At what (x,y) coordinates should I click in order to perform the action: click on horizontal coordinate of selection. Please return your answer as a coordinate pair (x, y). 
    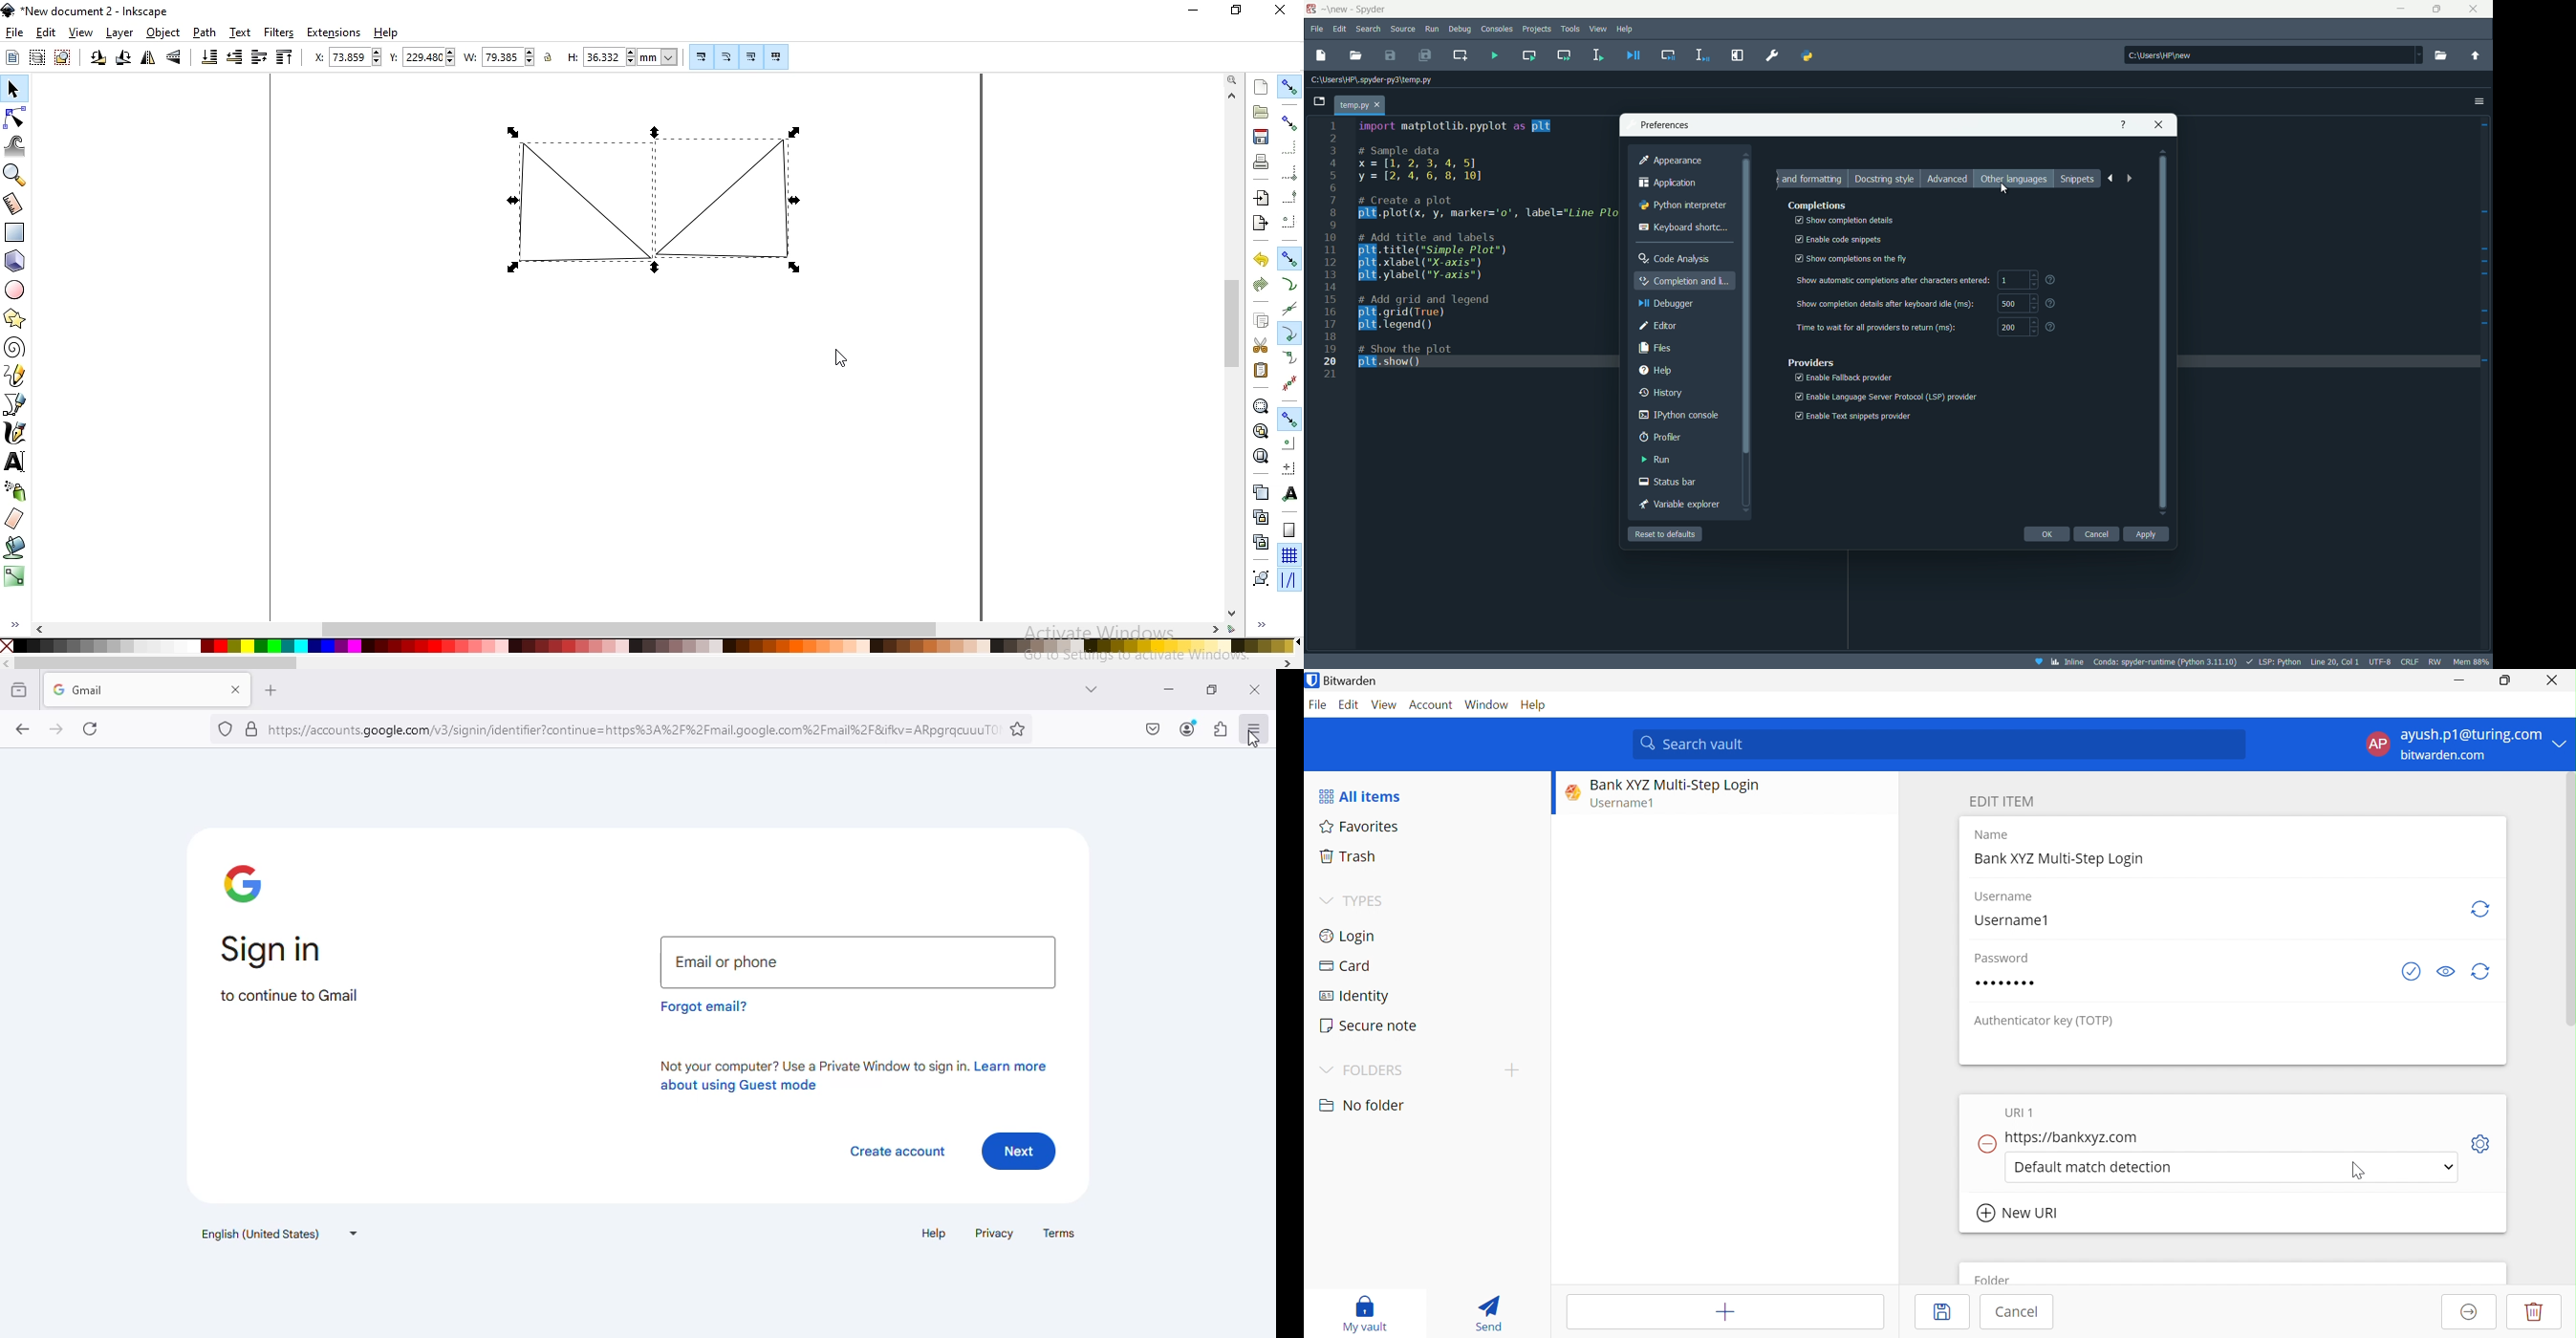
    Looking at the image, I should click on (349, 56).